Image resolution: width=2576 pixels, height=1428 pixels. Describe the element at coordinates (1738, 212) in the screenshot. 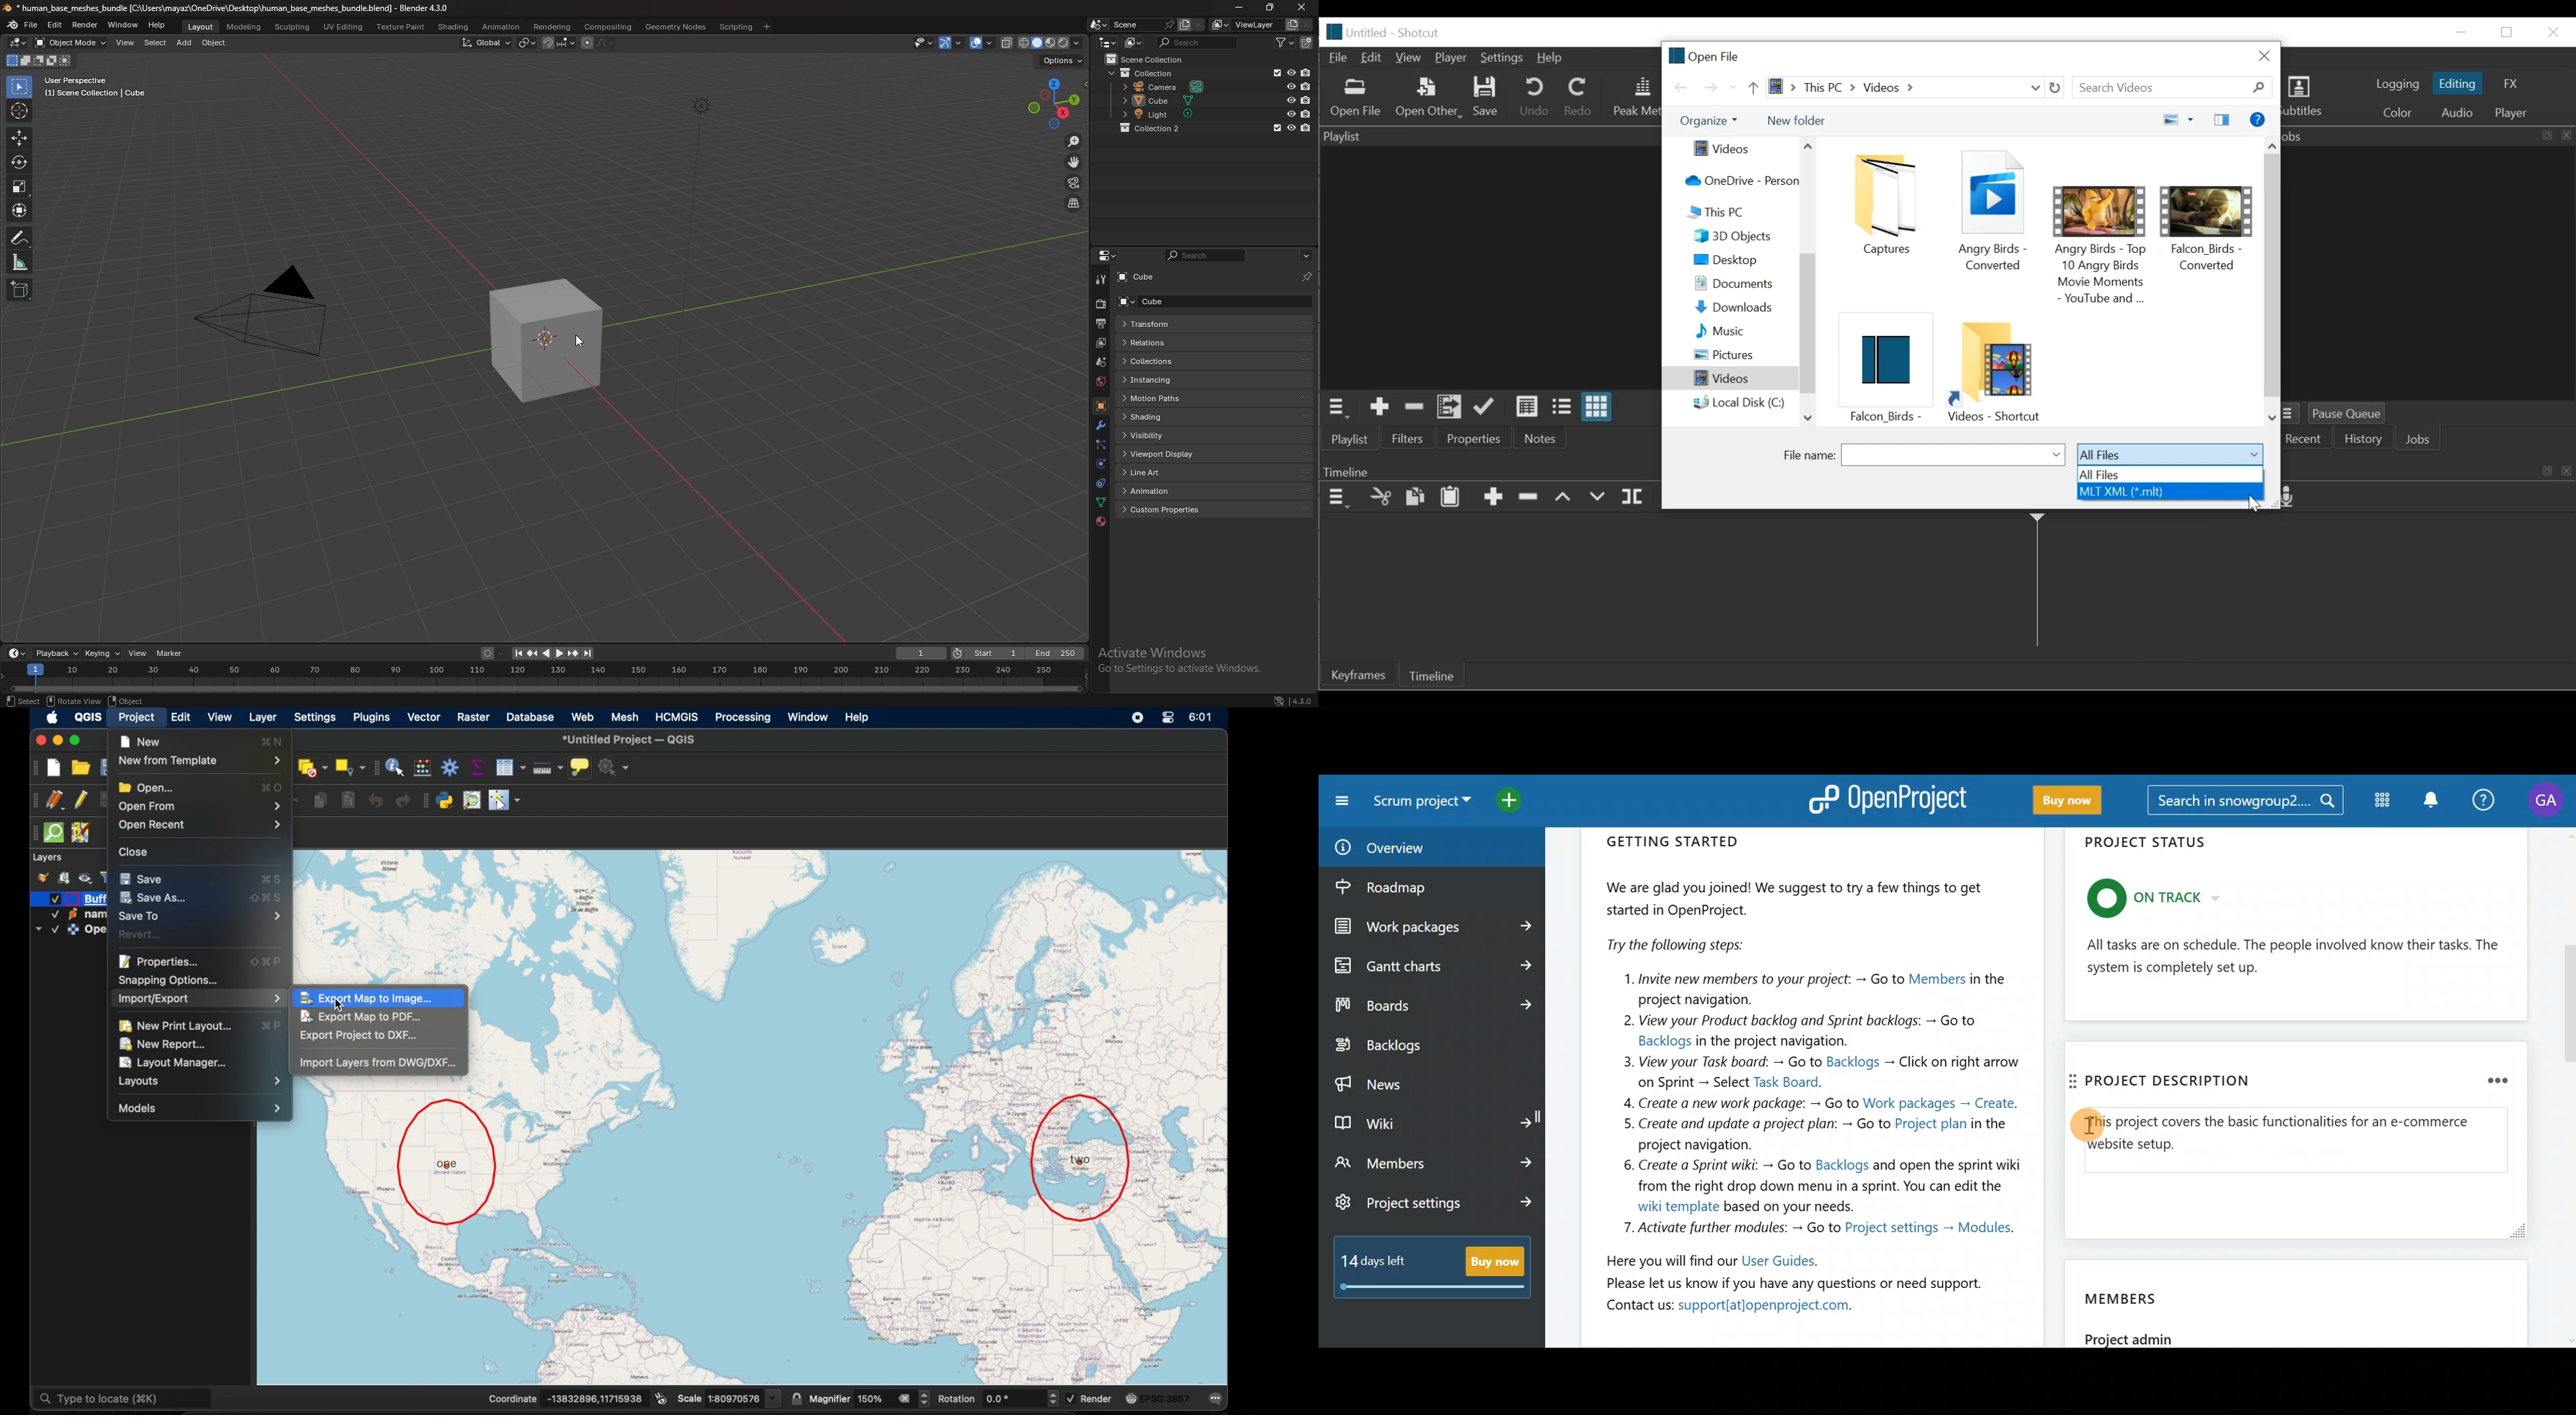

I see `This PC` at that location.